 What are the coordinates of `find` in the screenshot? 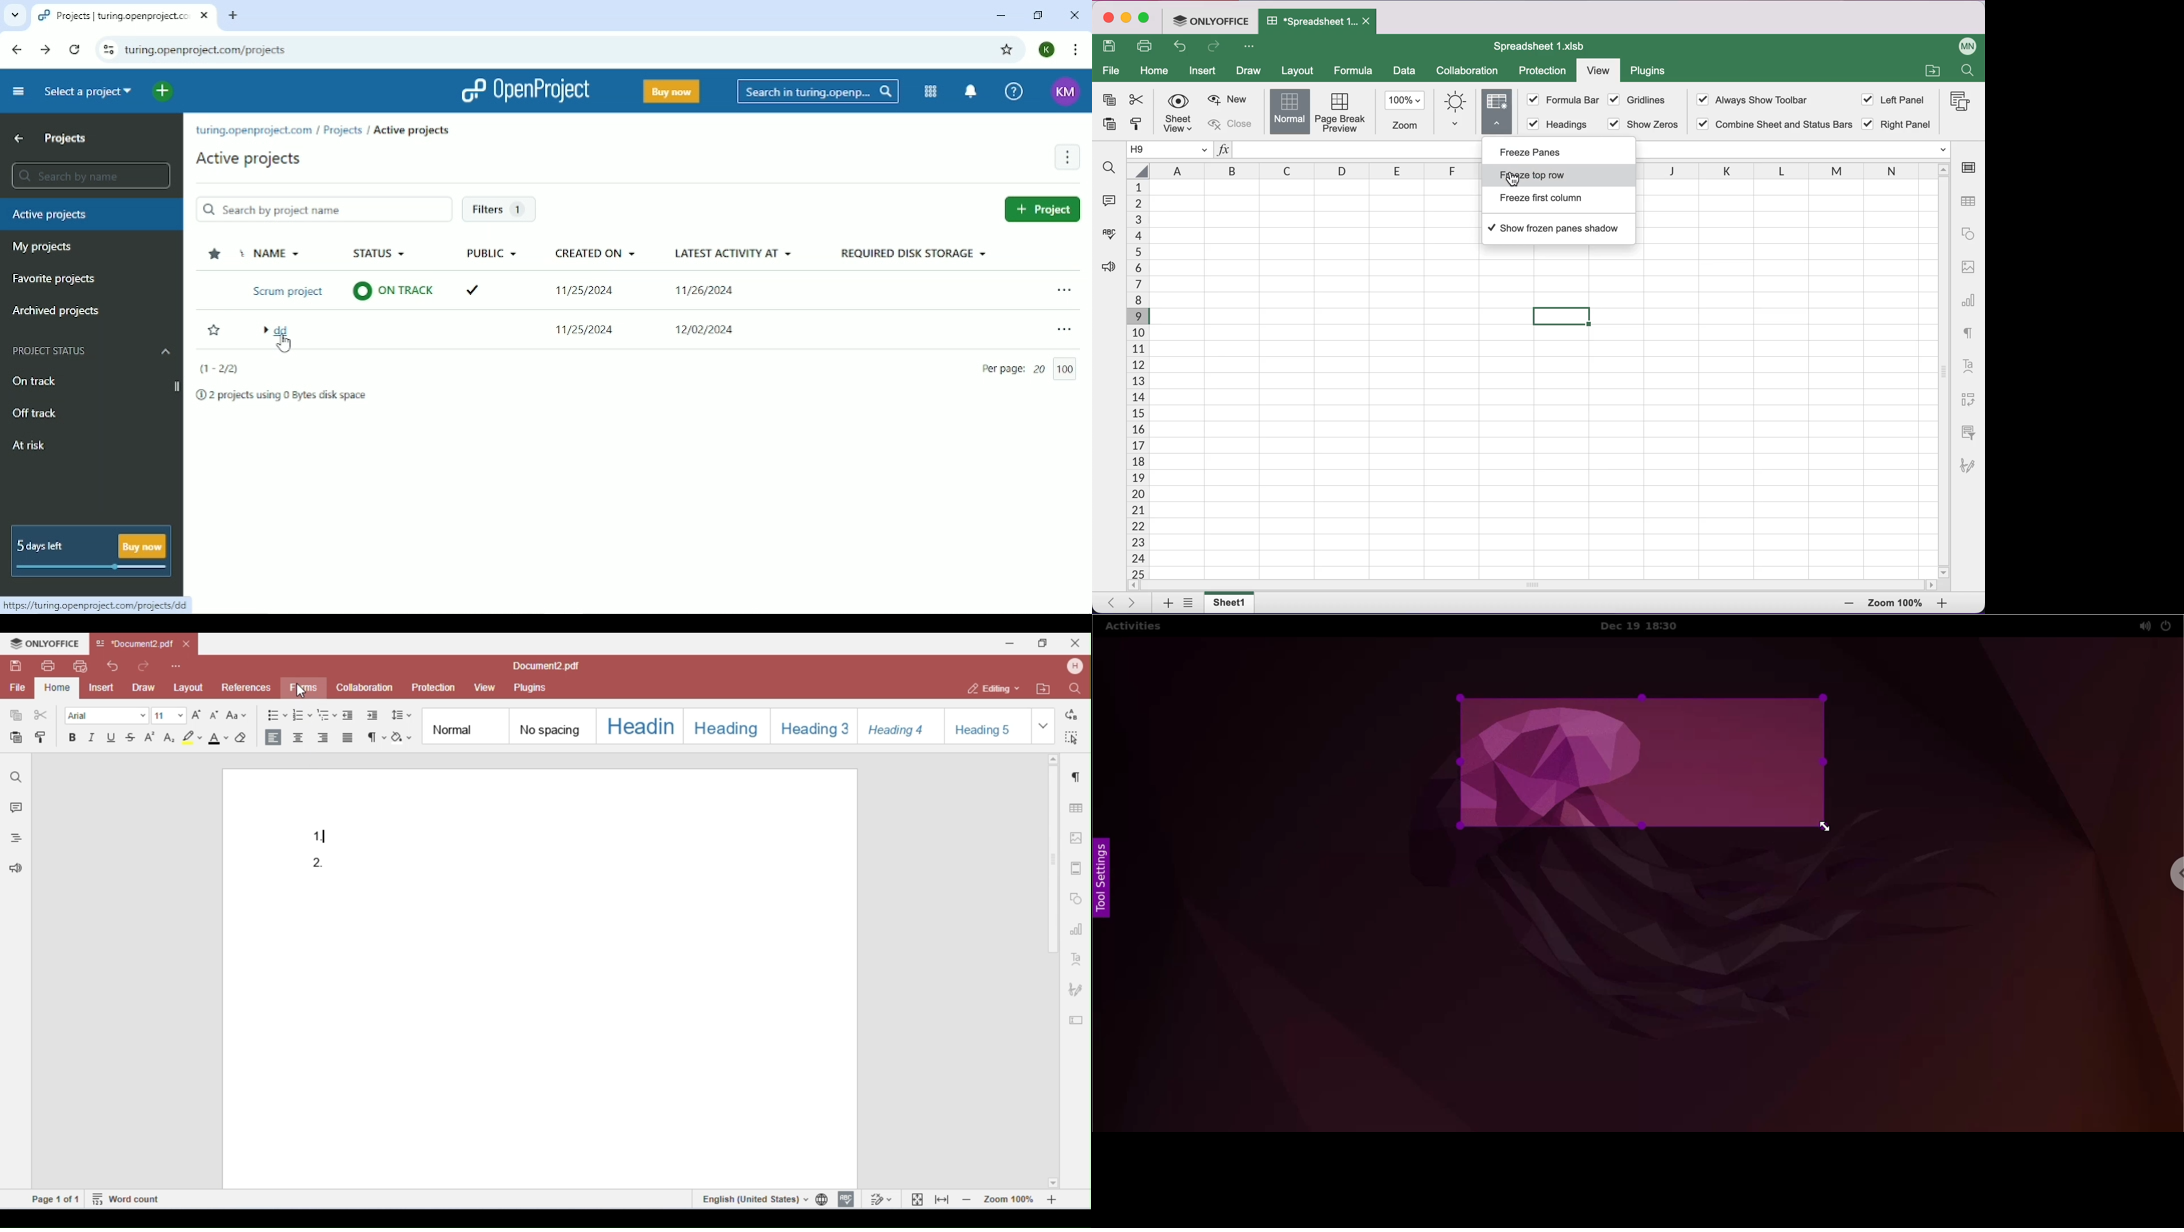 It's located at (1969, 71).